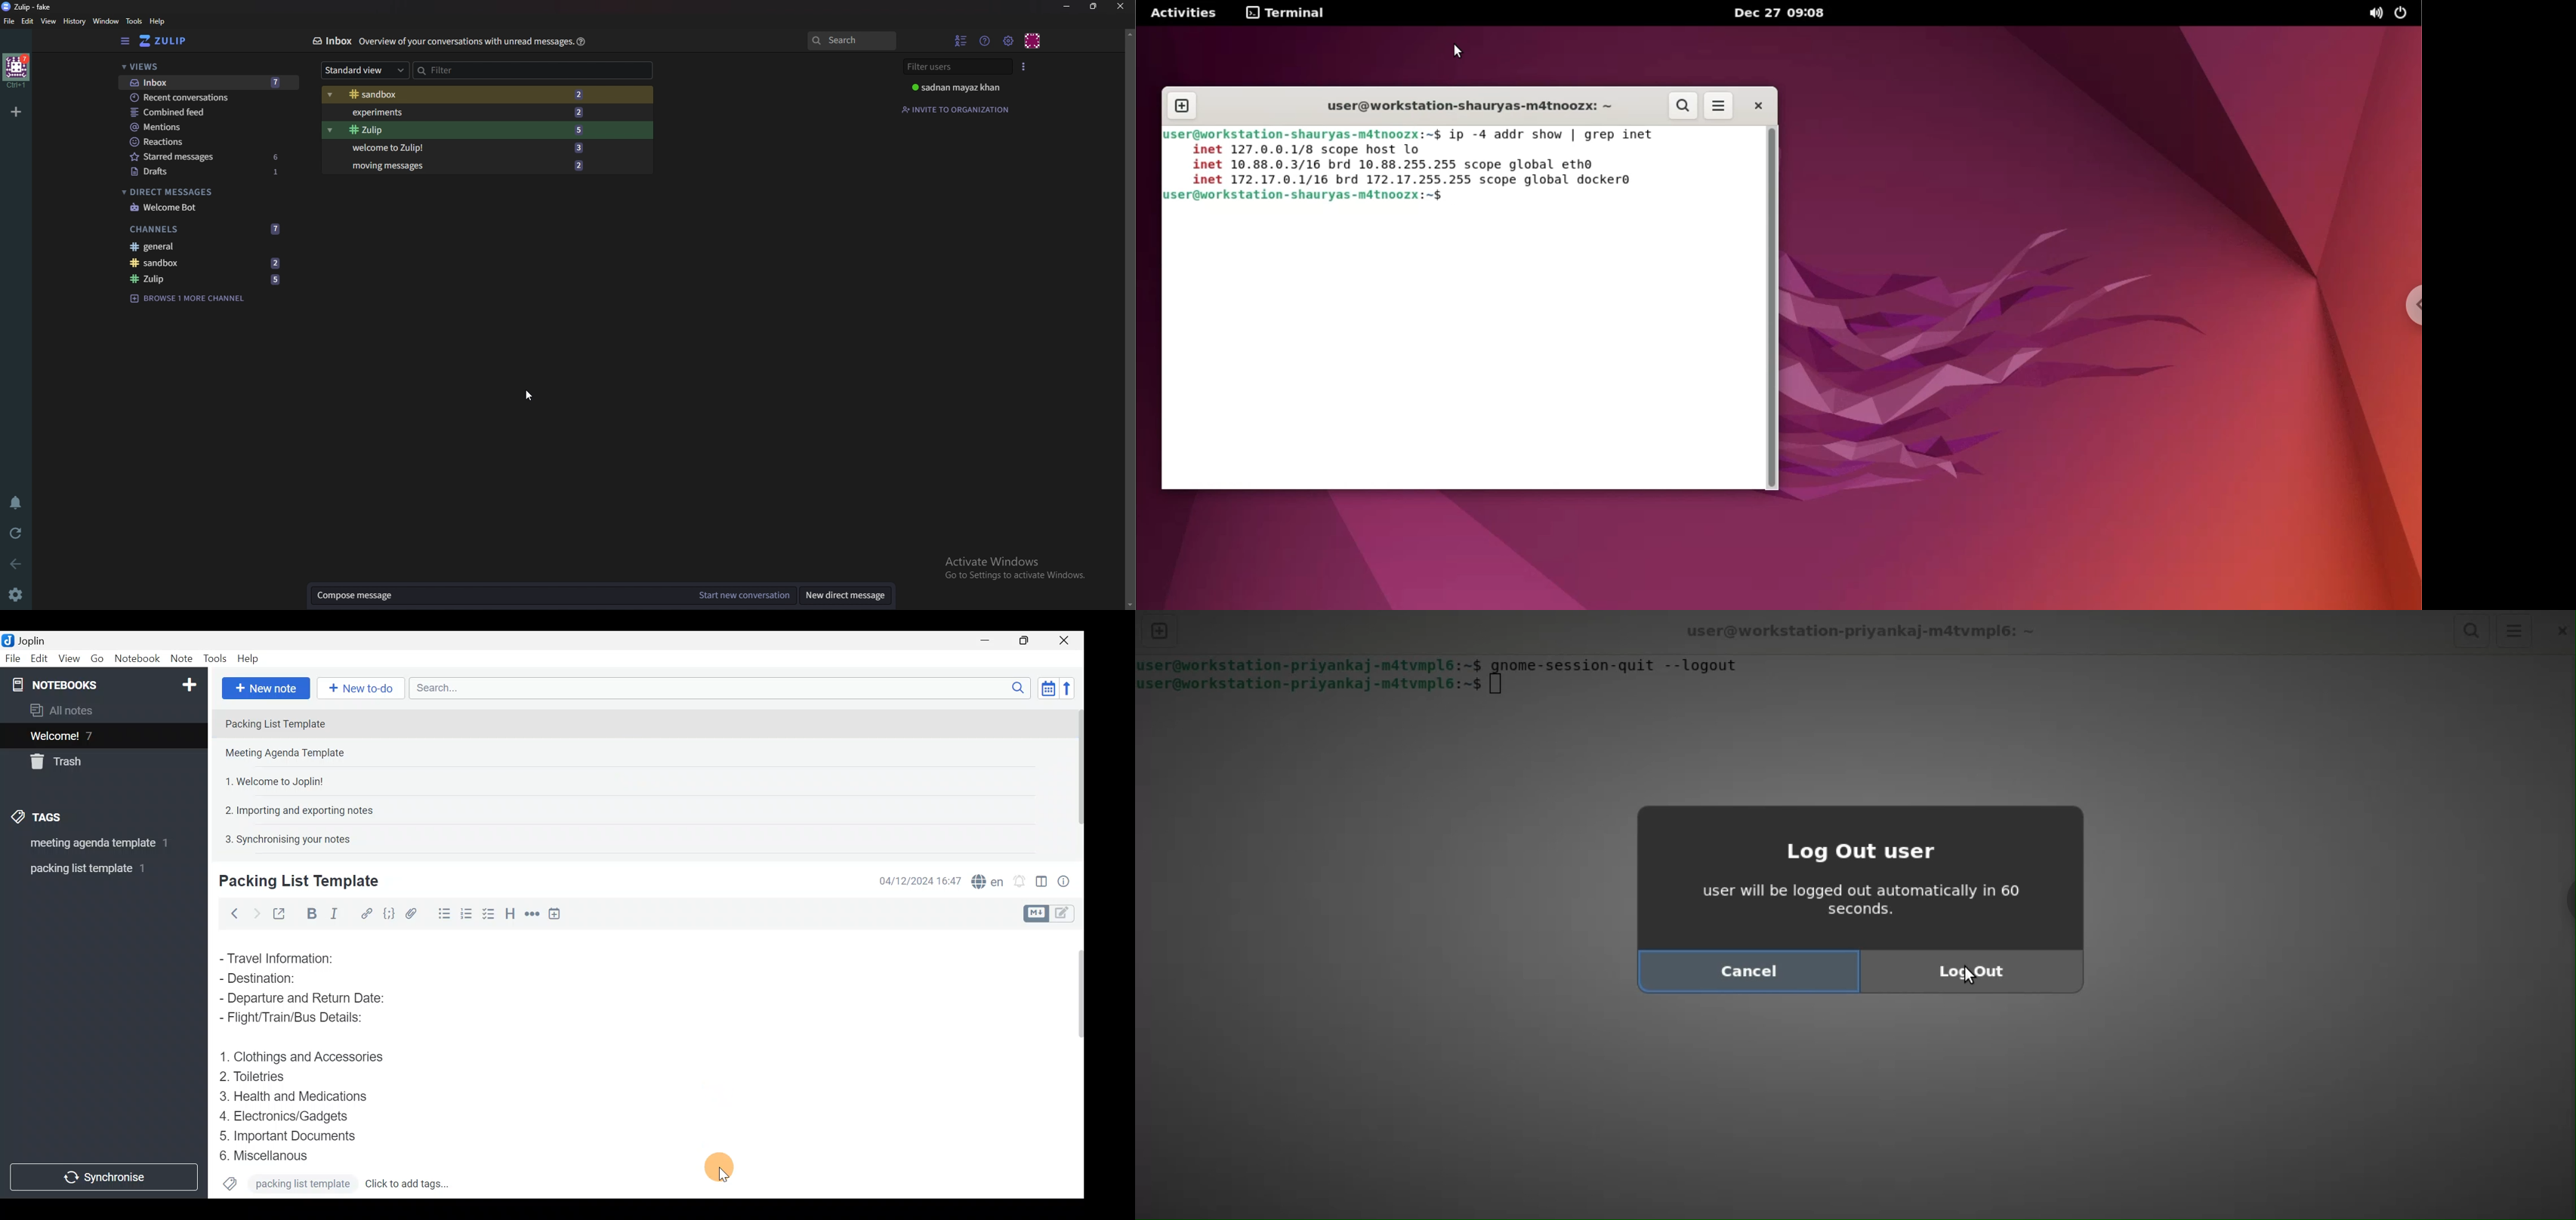  I want to click on Mentions, so click(201, 126).